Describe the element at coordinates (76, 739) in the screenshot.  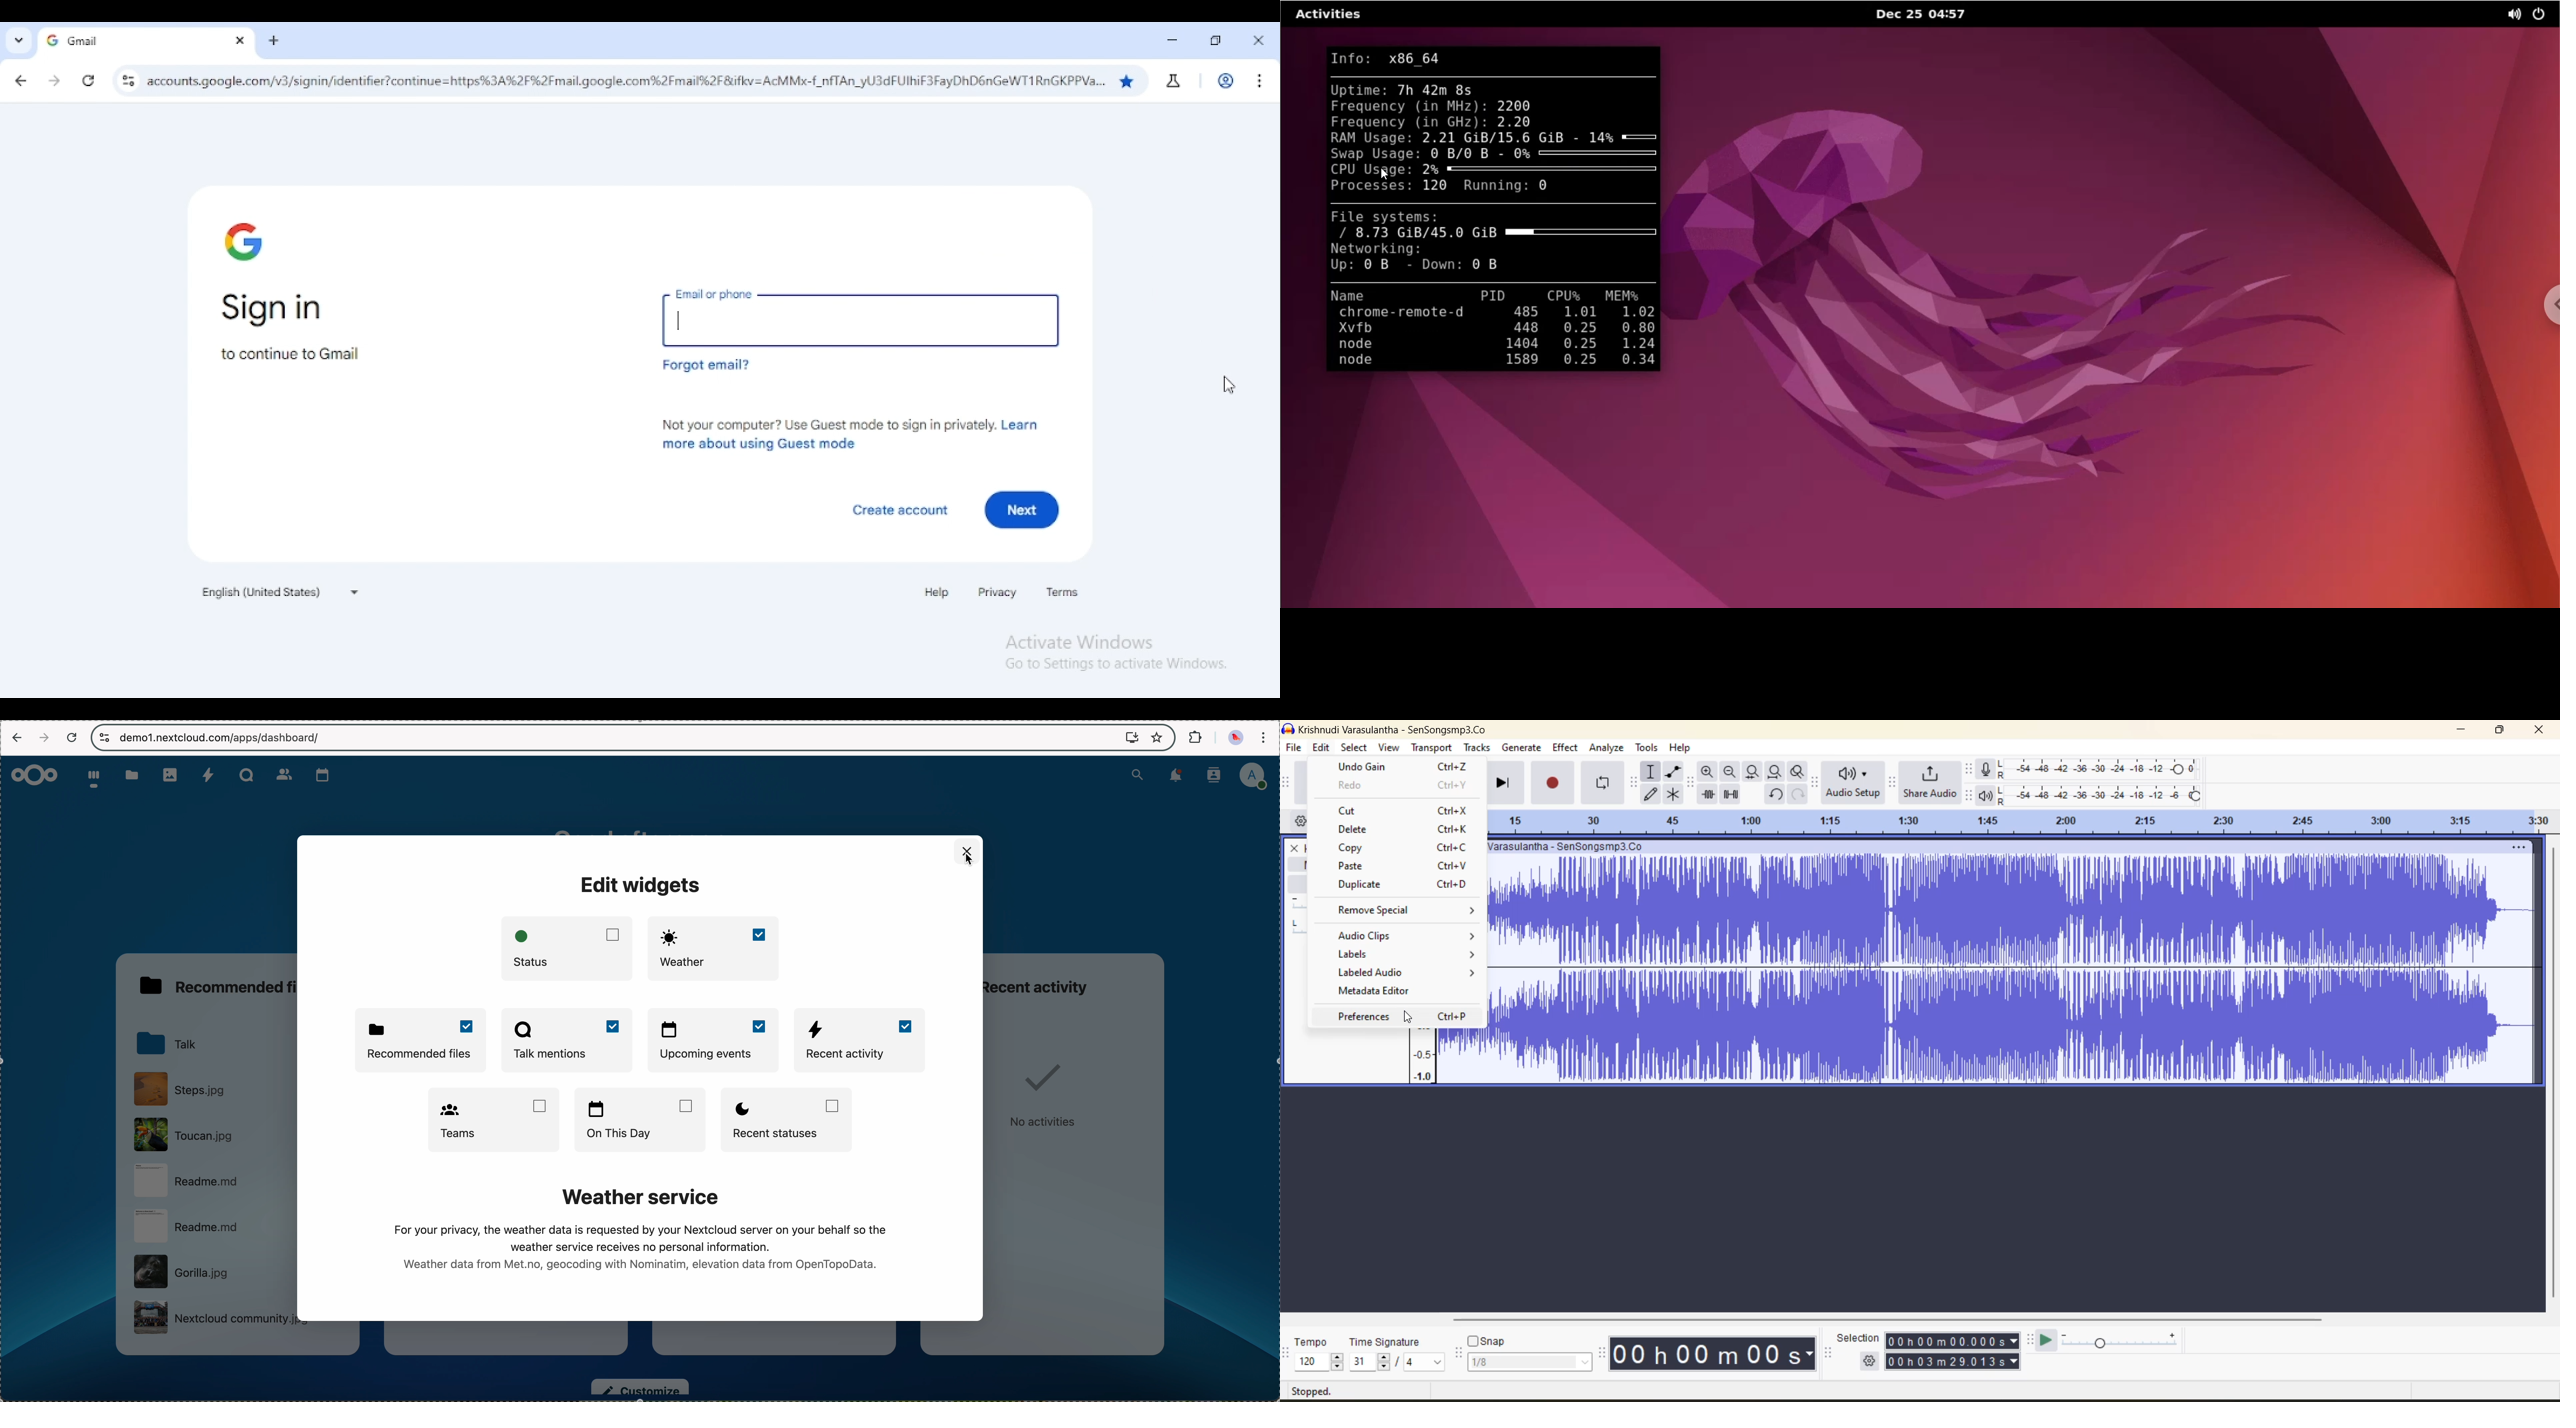
I see `refresh the page` at that location.